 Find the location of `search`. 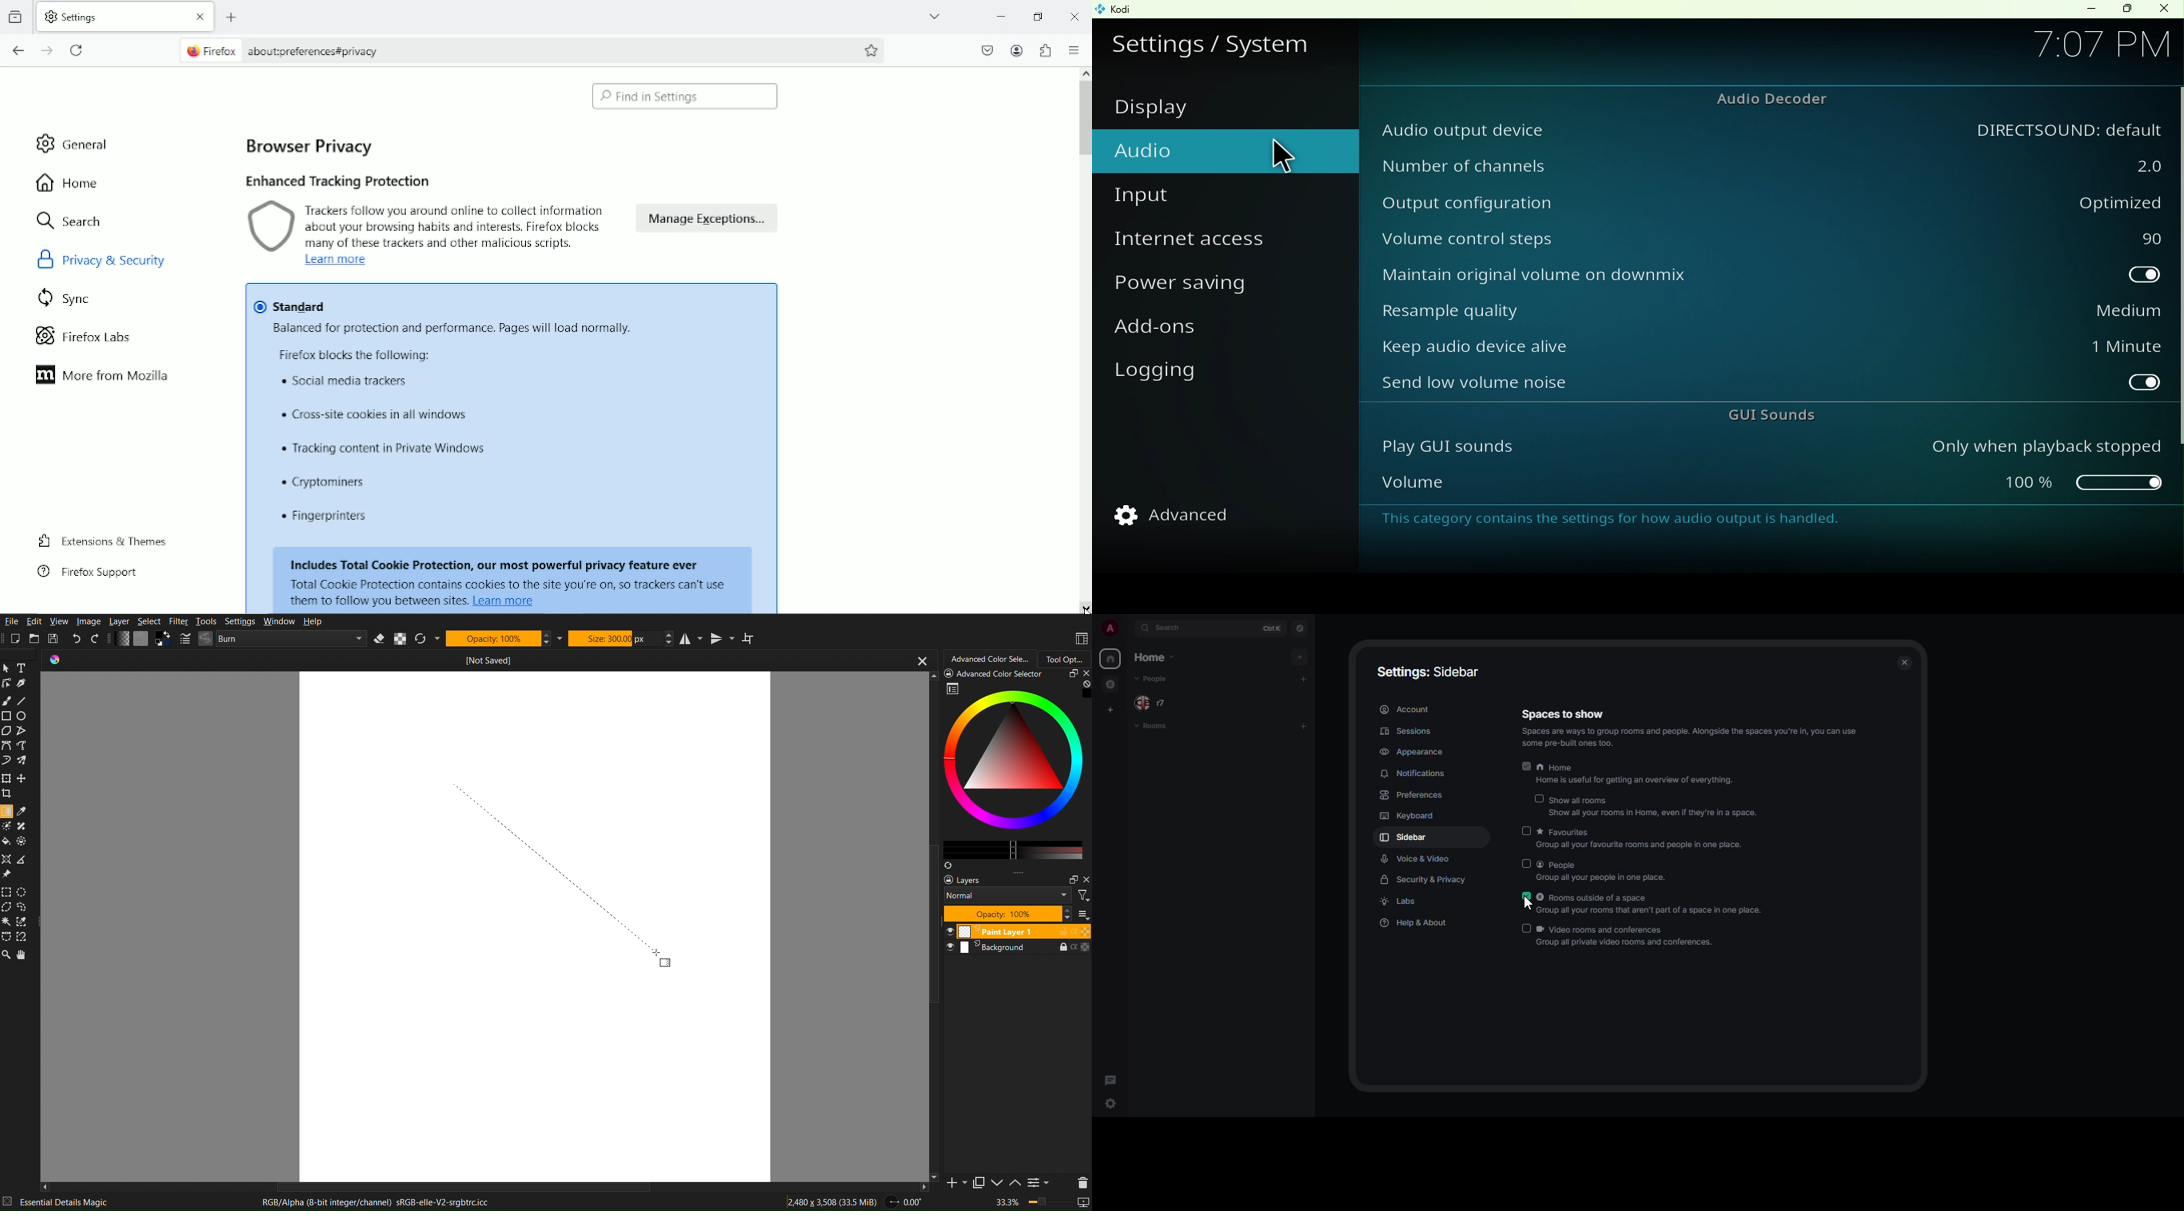

search is located at coordinates (1173, 630).